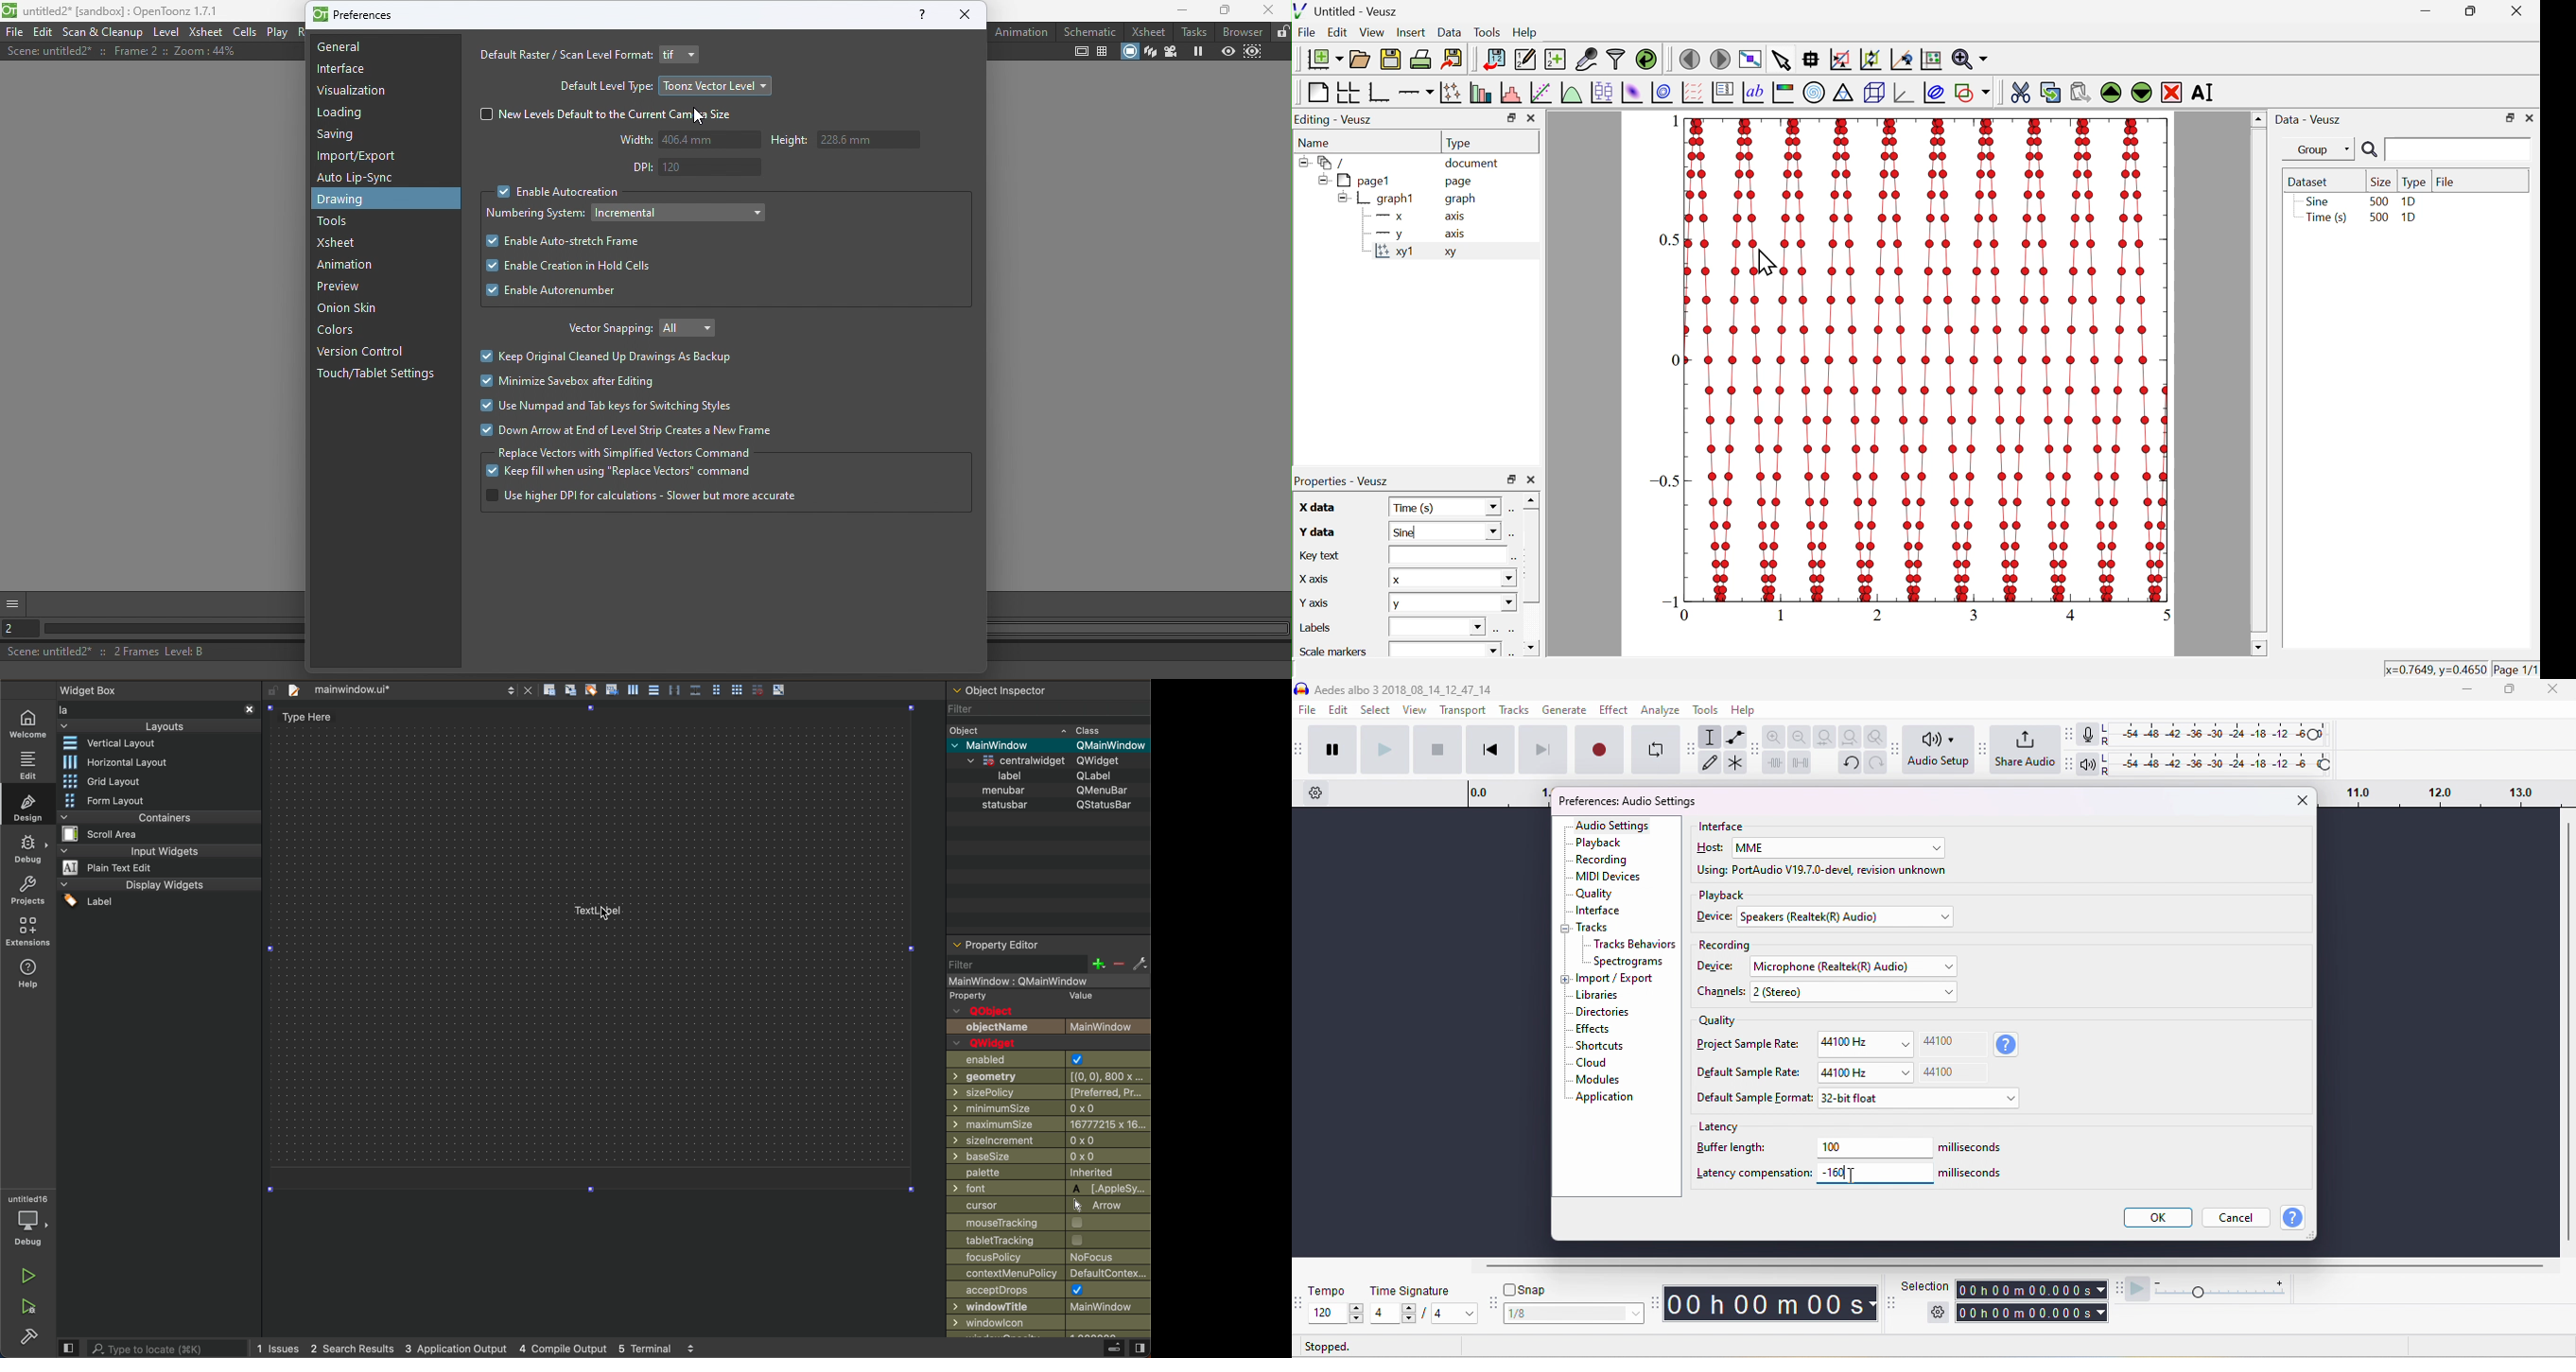 Image resolution: width=2576 pixels, height=1372 pixels. I want to click on R, so click(2109, 771).